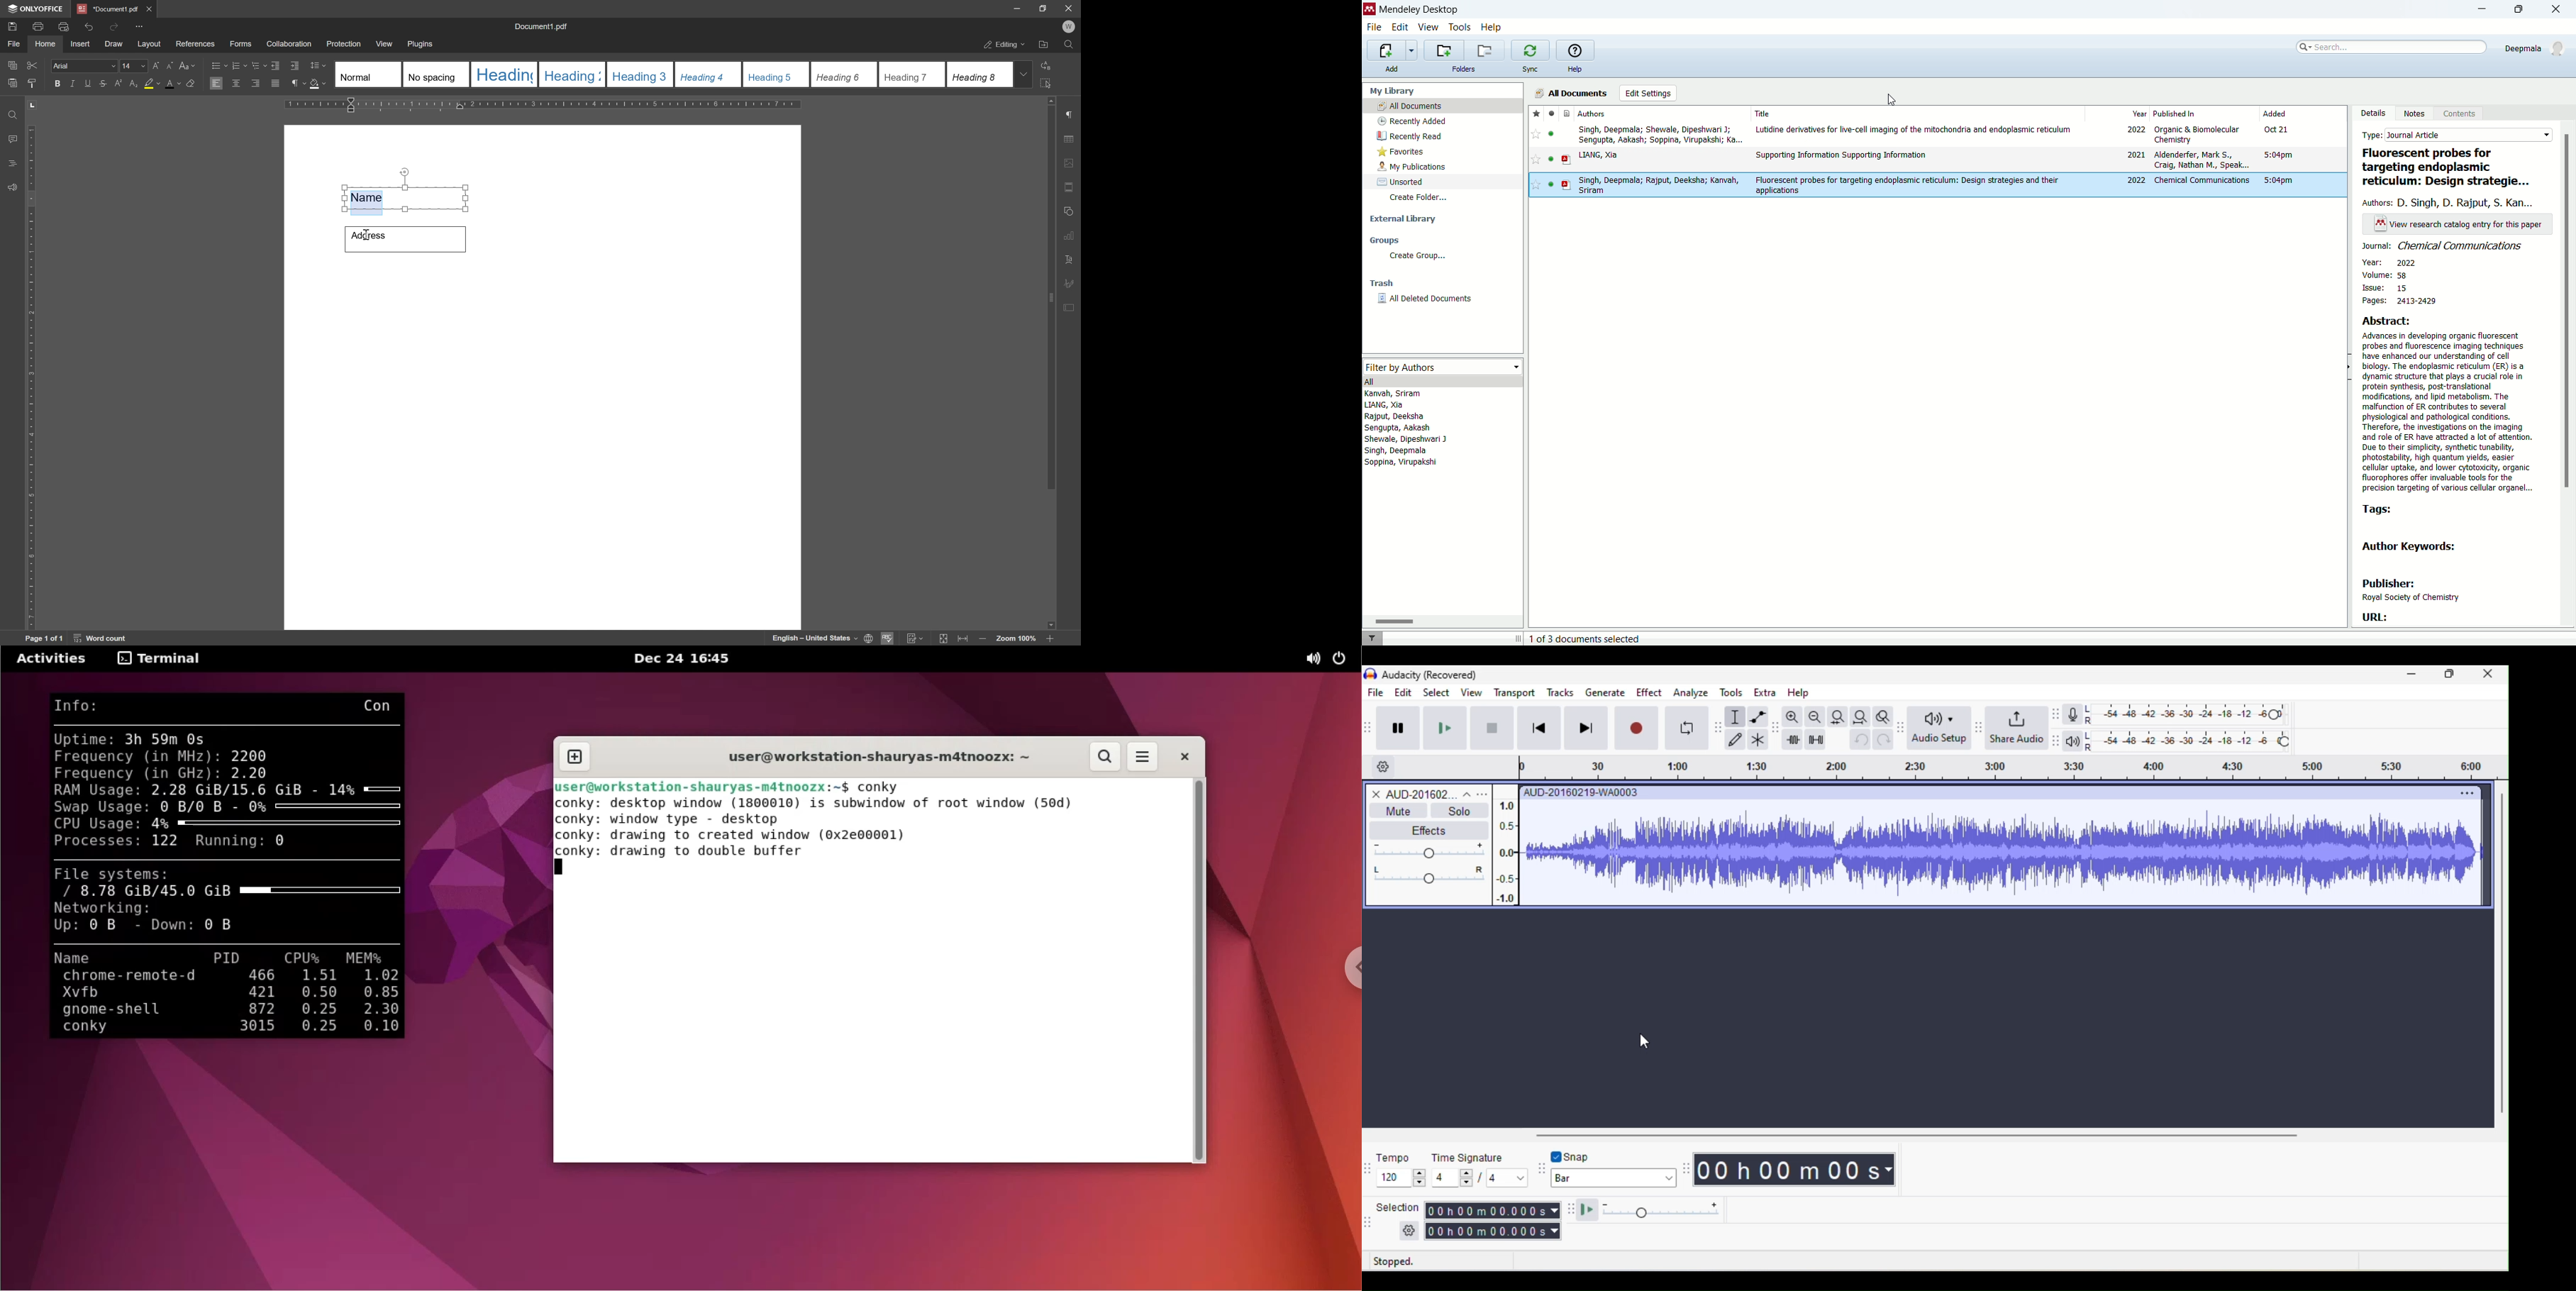  What do you see at coordinates (1881, 715) in the screenshot?
I see `zoom toggle` at bounding box center [1881, 715].